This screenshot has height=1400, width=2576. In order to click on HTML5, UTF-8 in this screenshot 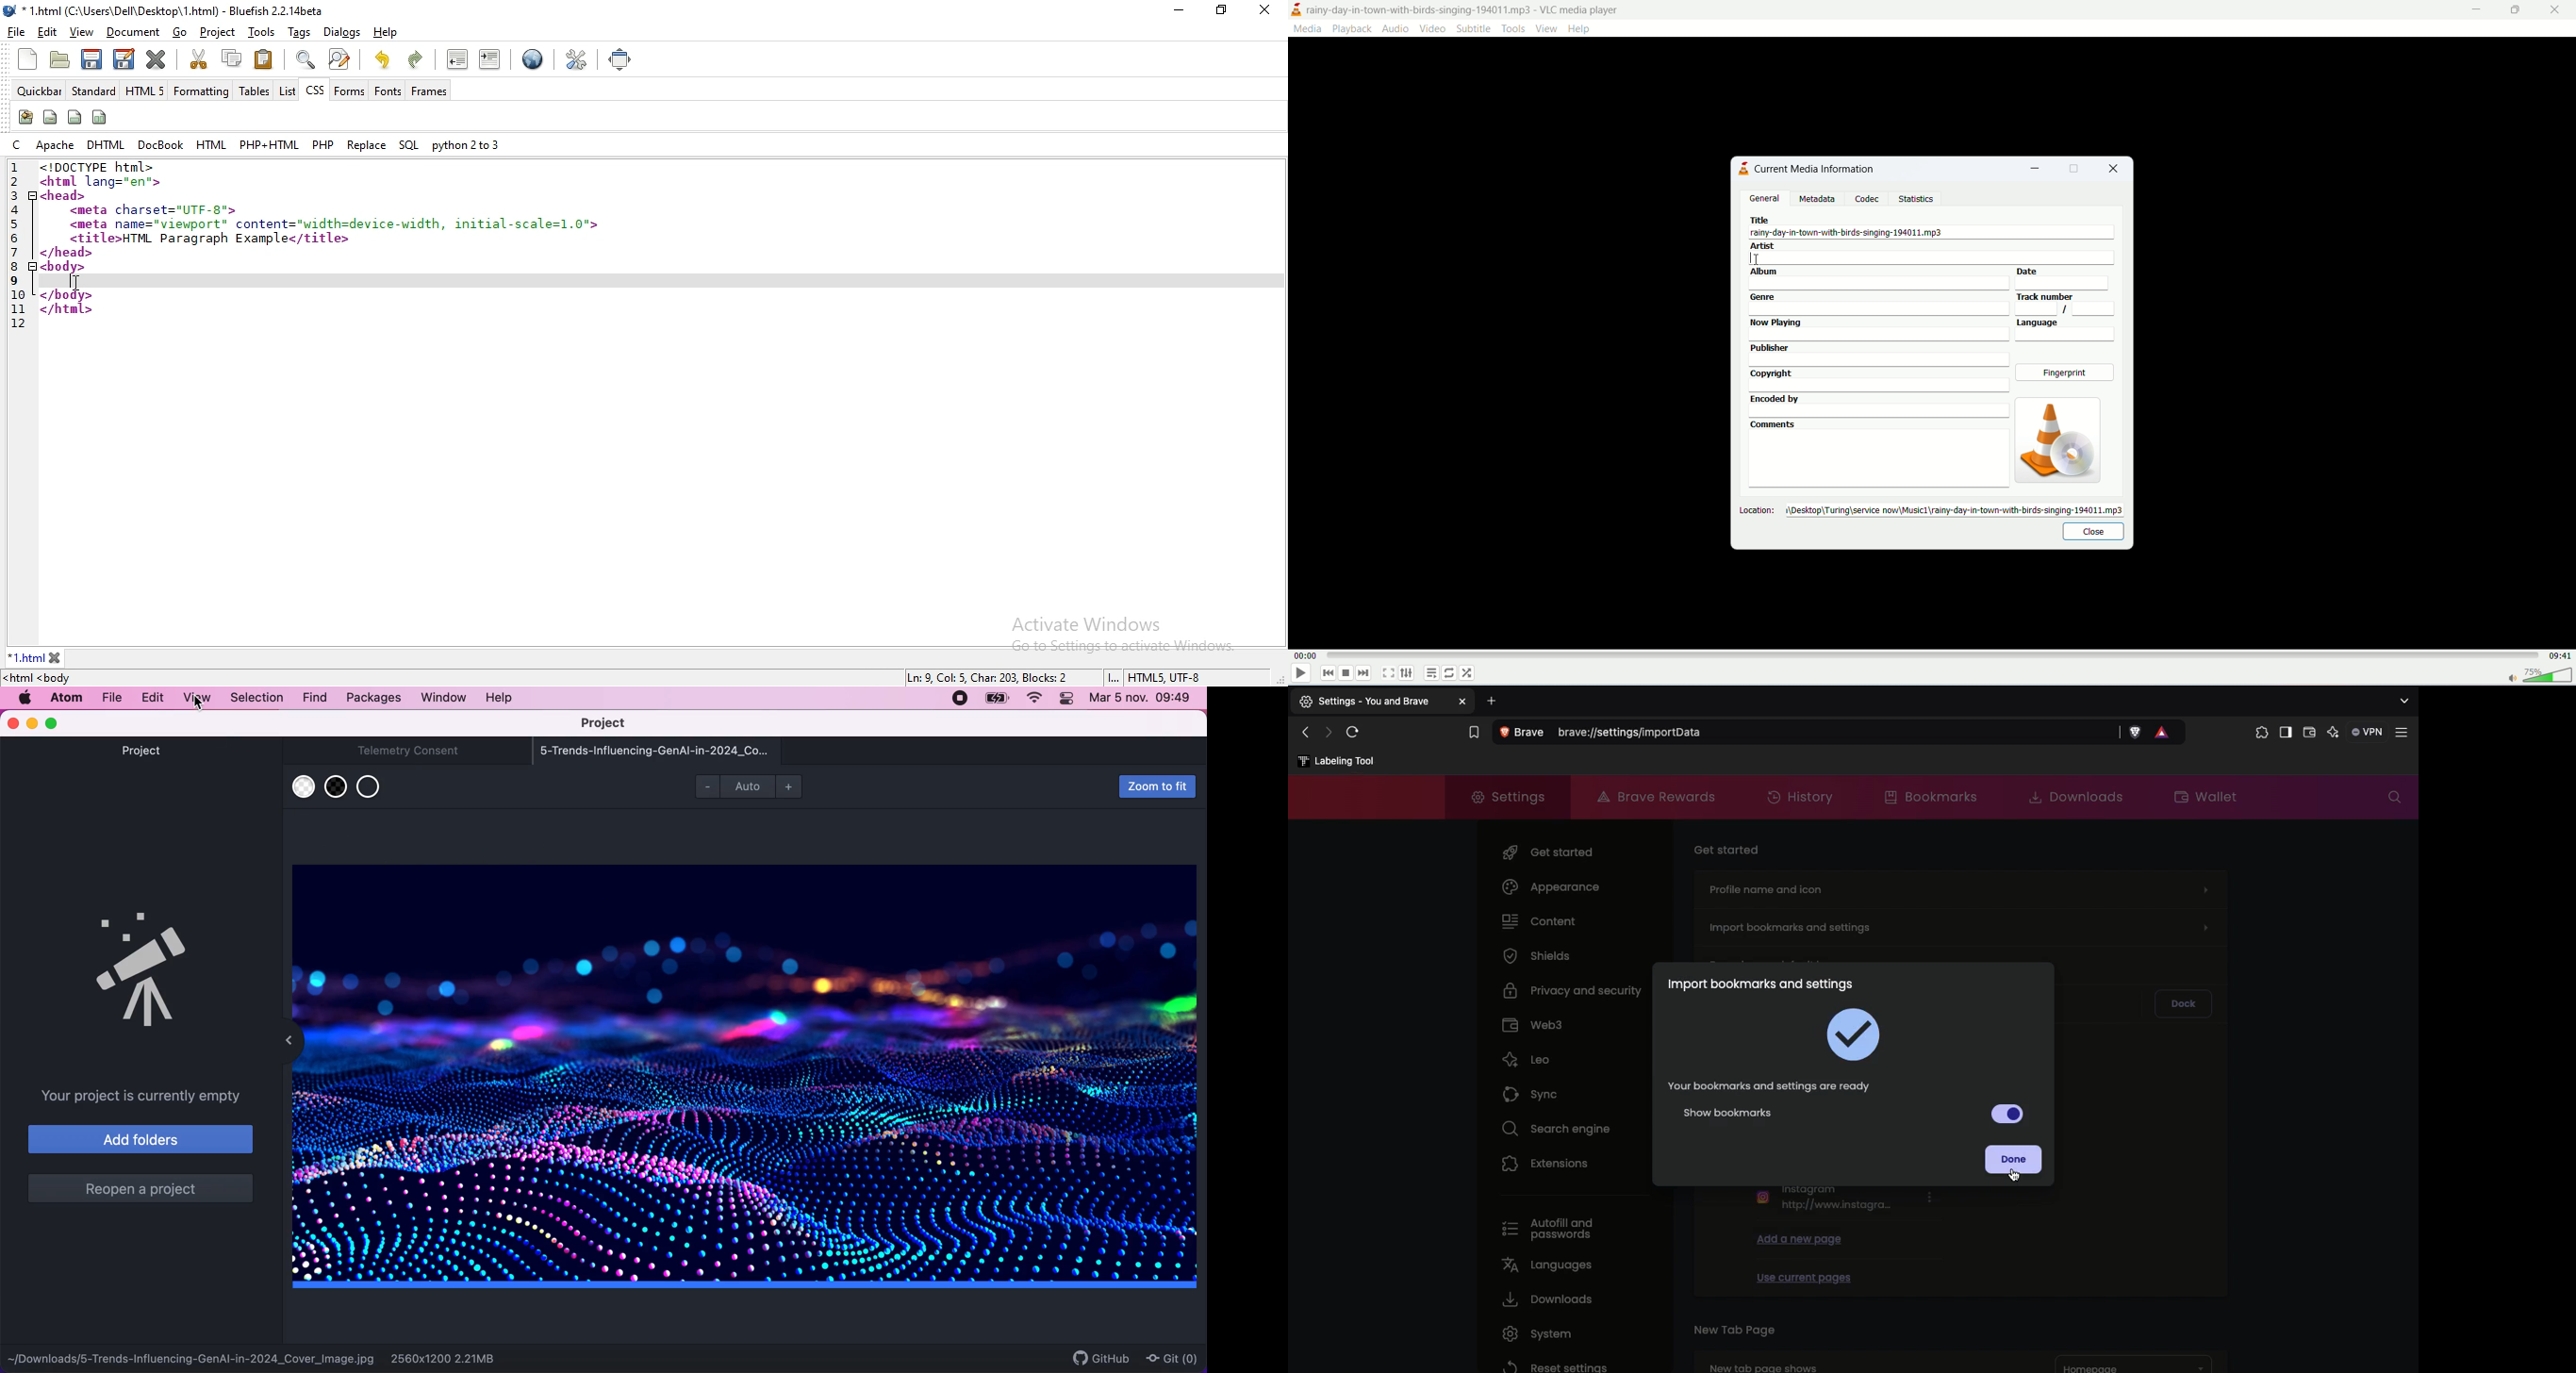, I will do `click(1166, 678)`.